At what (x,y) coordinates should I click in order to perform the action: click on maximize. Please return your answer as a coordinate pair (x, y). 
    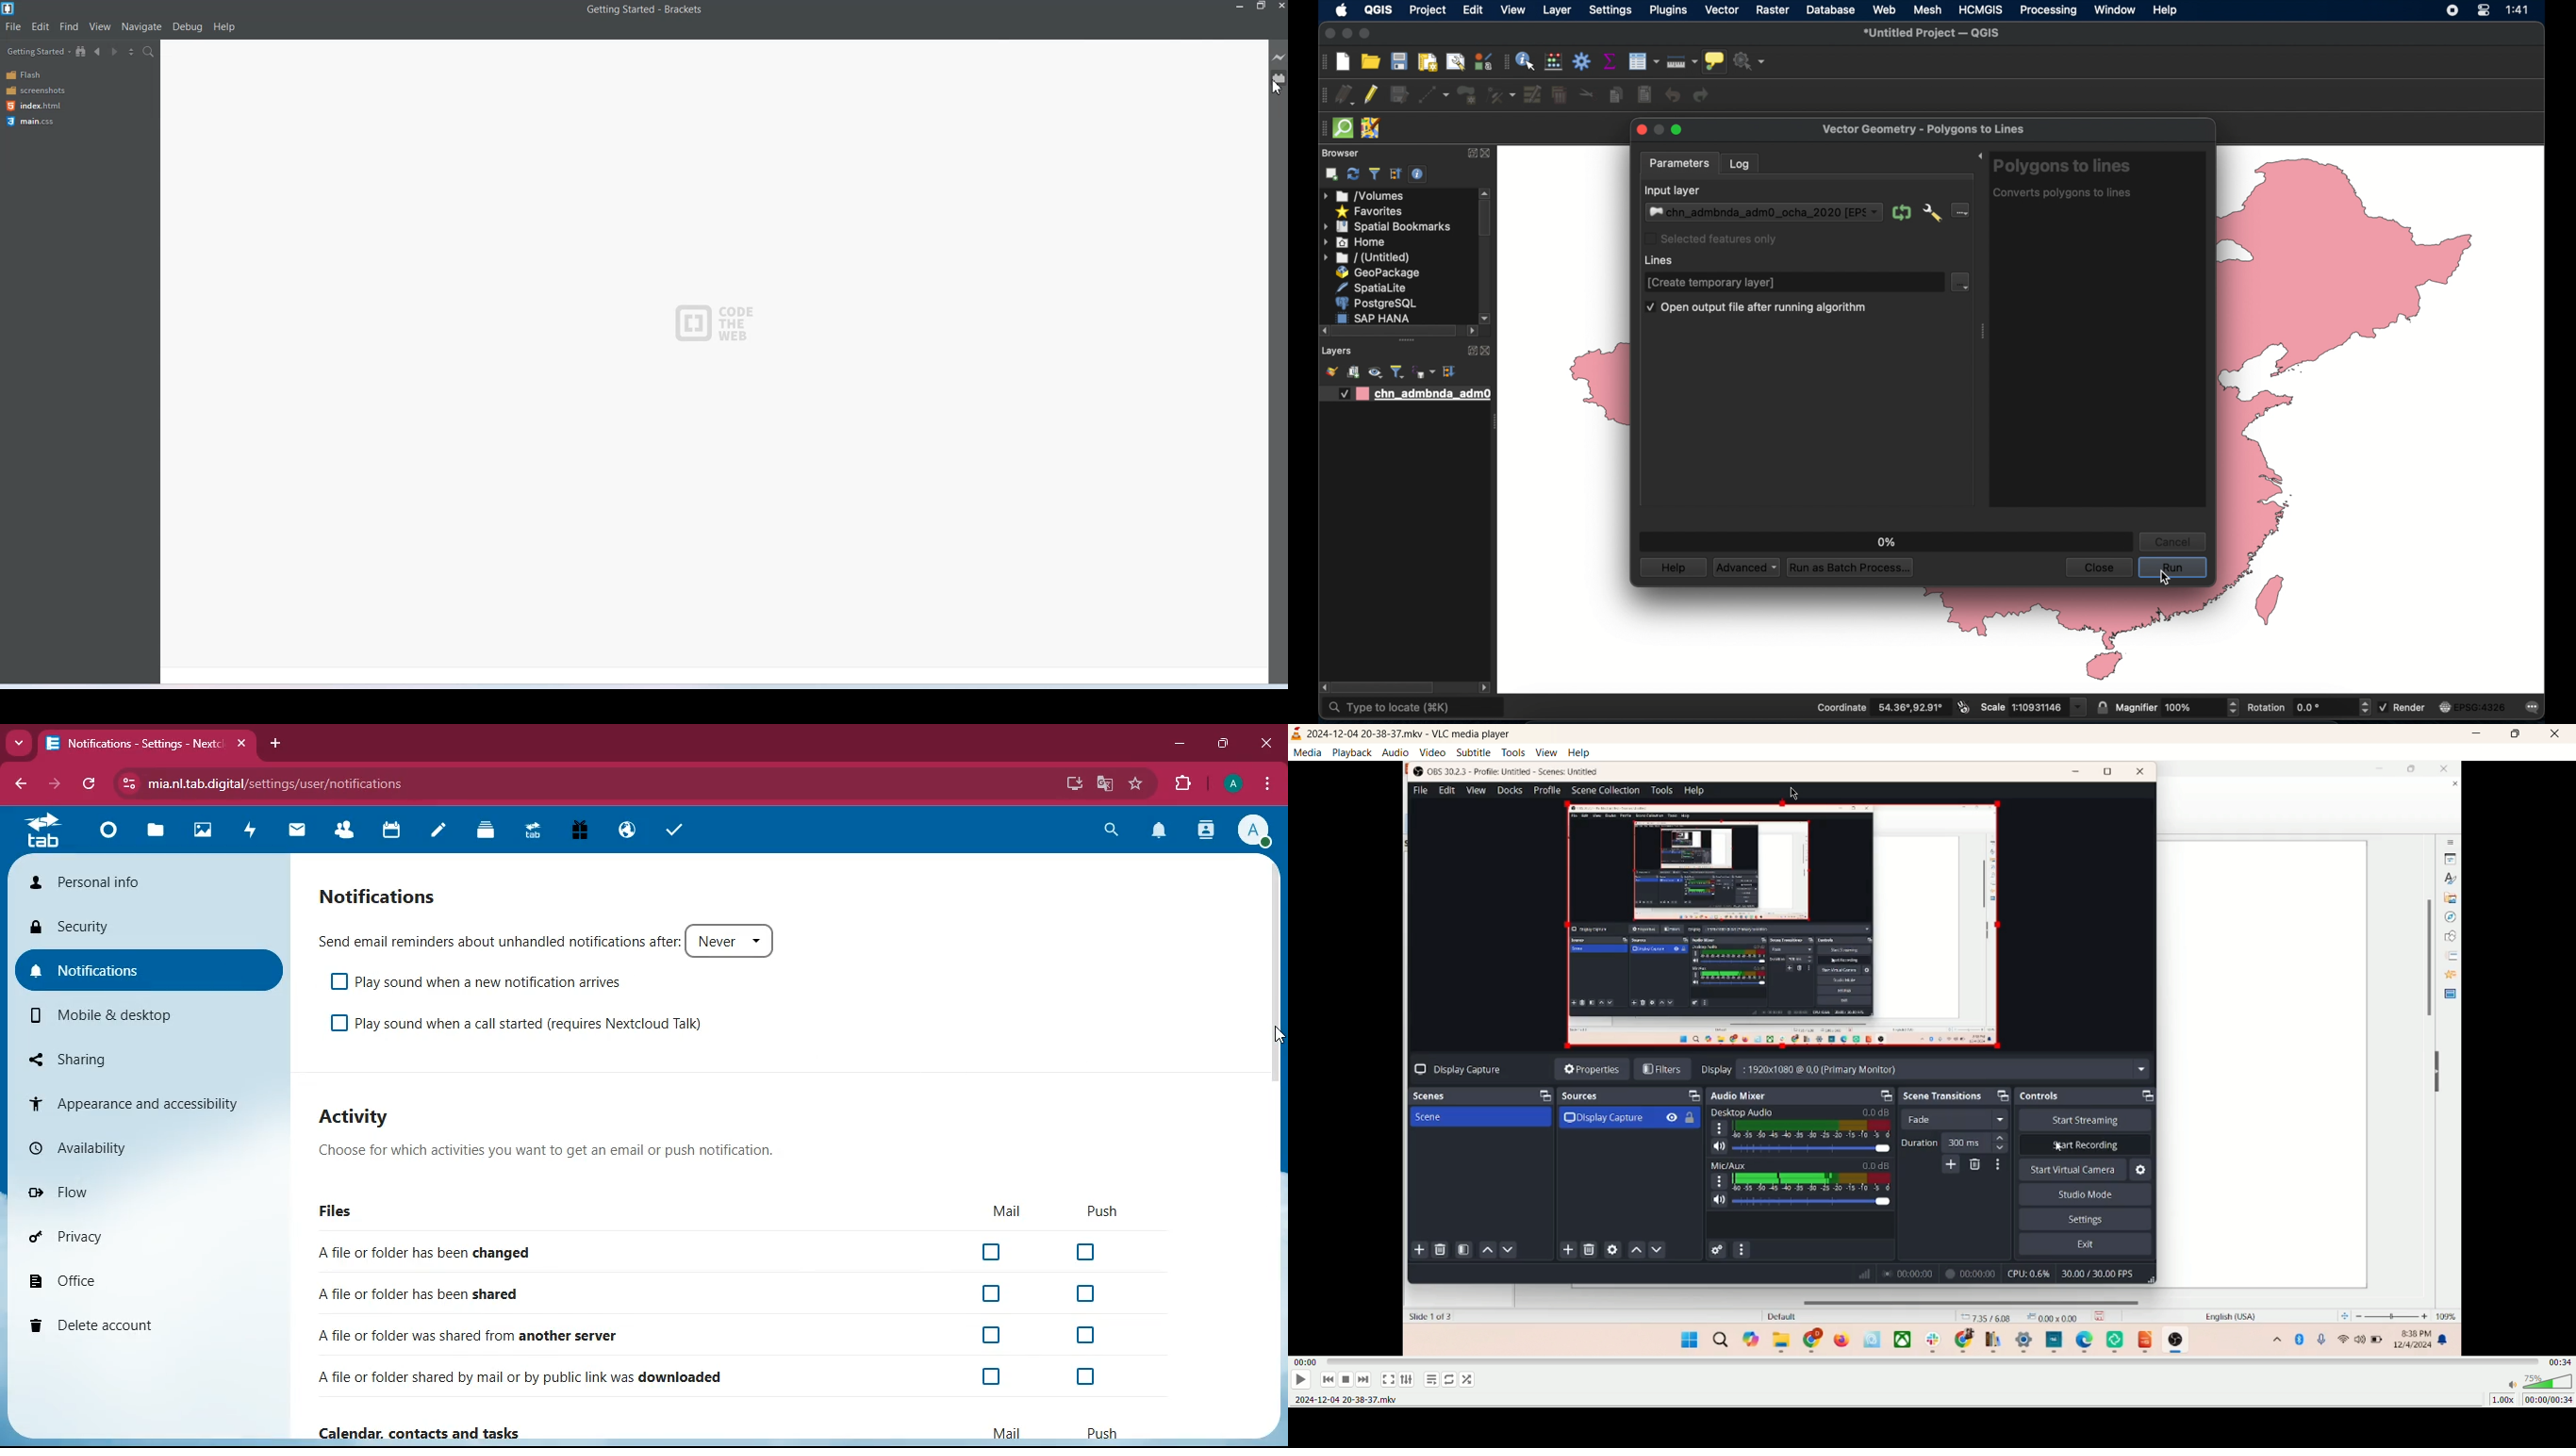
    Looking at the image, I should click on (1678, 129).